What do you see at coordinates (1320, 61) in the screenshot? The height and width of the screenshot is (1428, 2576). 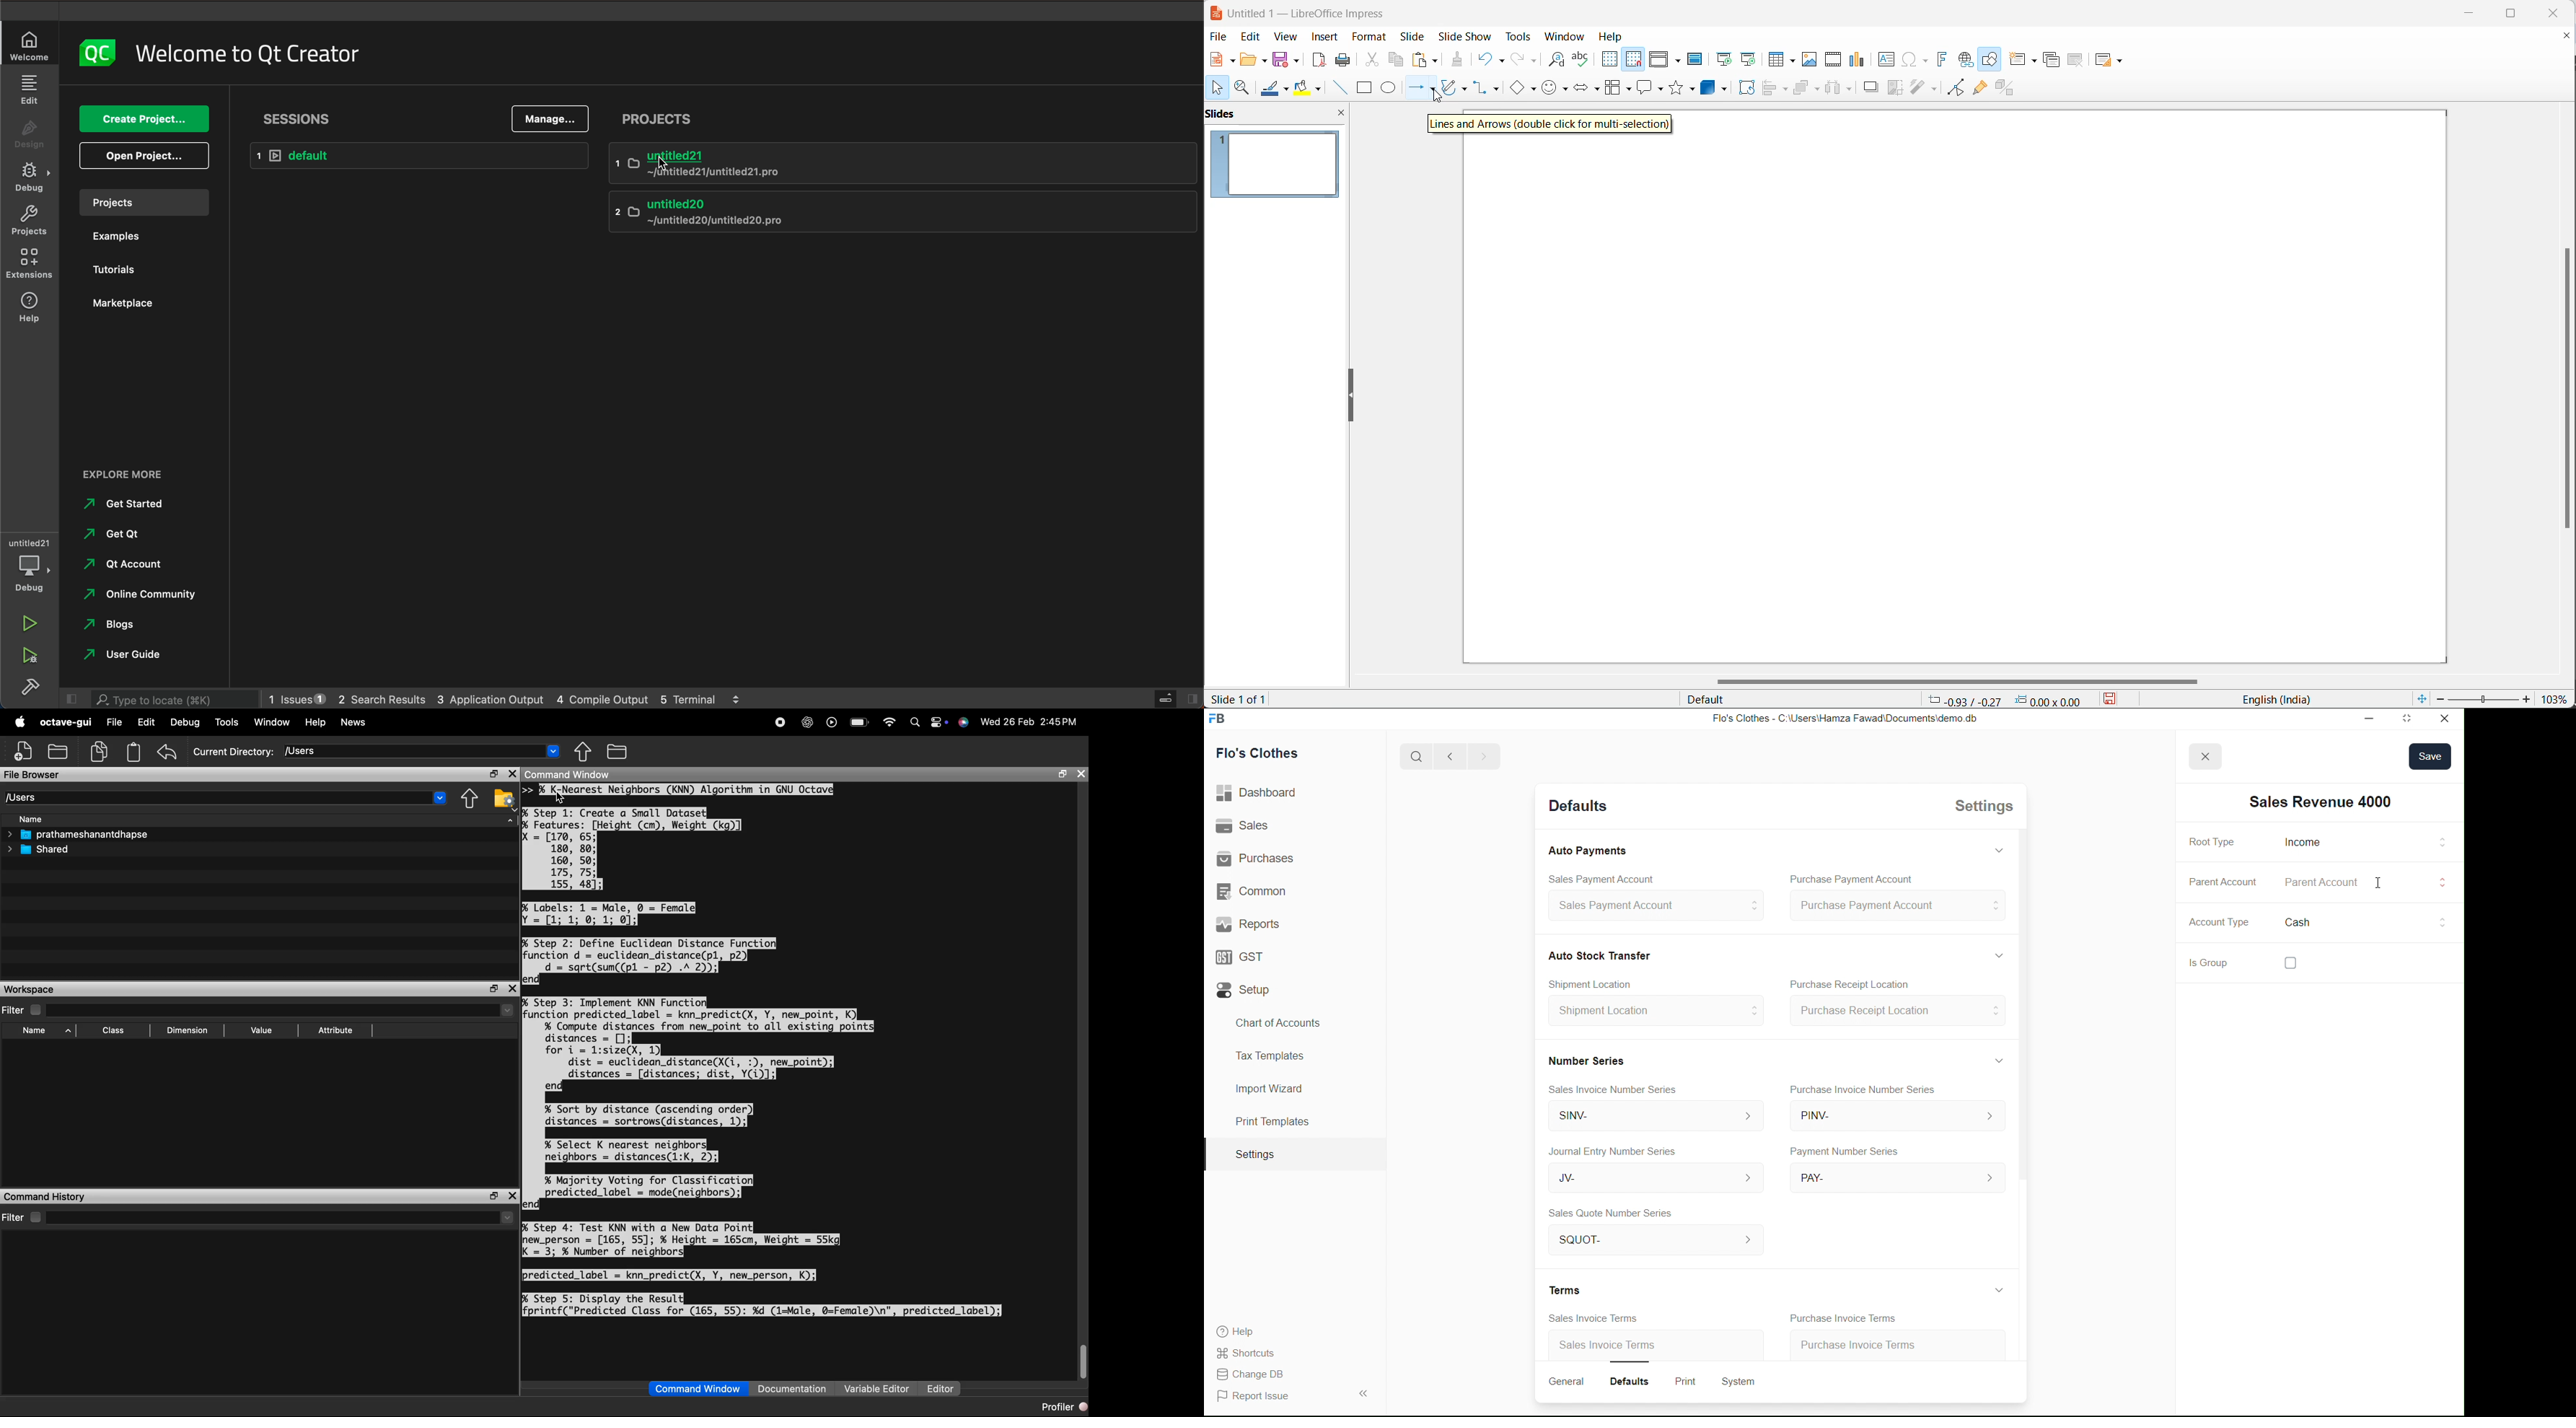 I see `export as pdf` at bounding box center [1320, 61].